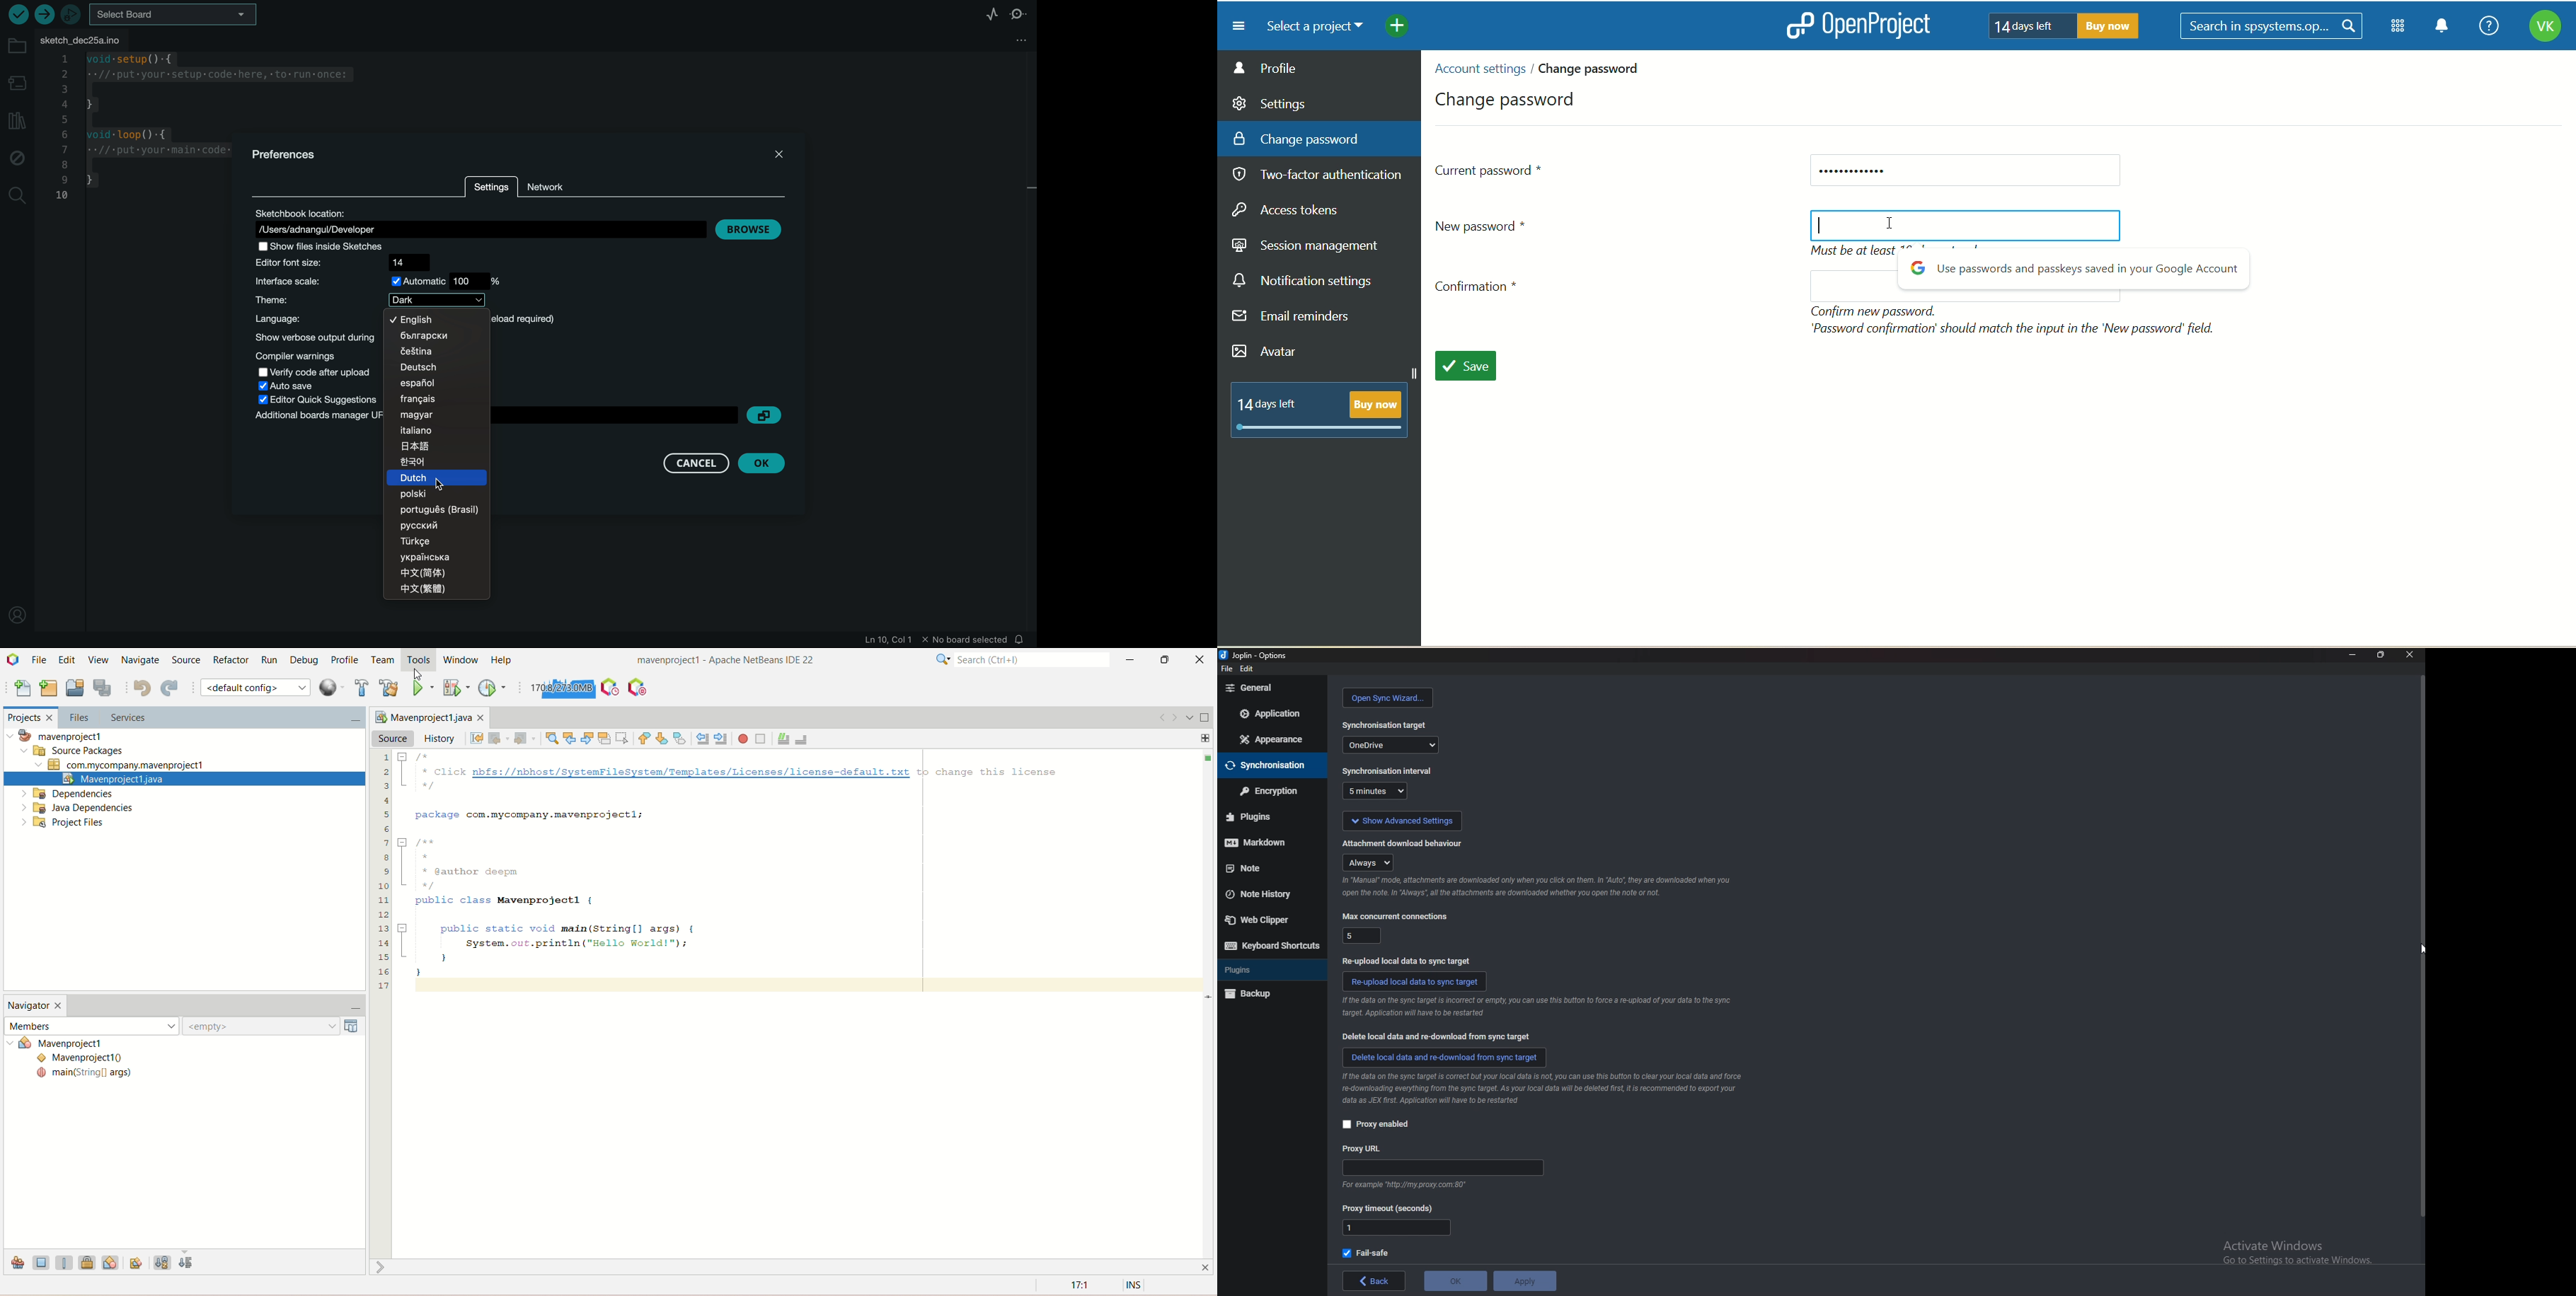  Describe the element at coordinates (1488, 225) in the screenshot. I see `new password` at that location.